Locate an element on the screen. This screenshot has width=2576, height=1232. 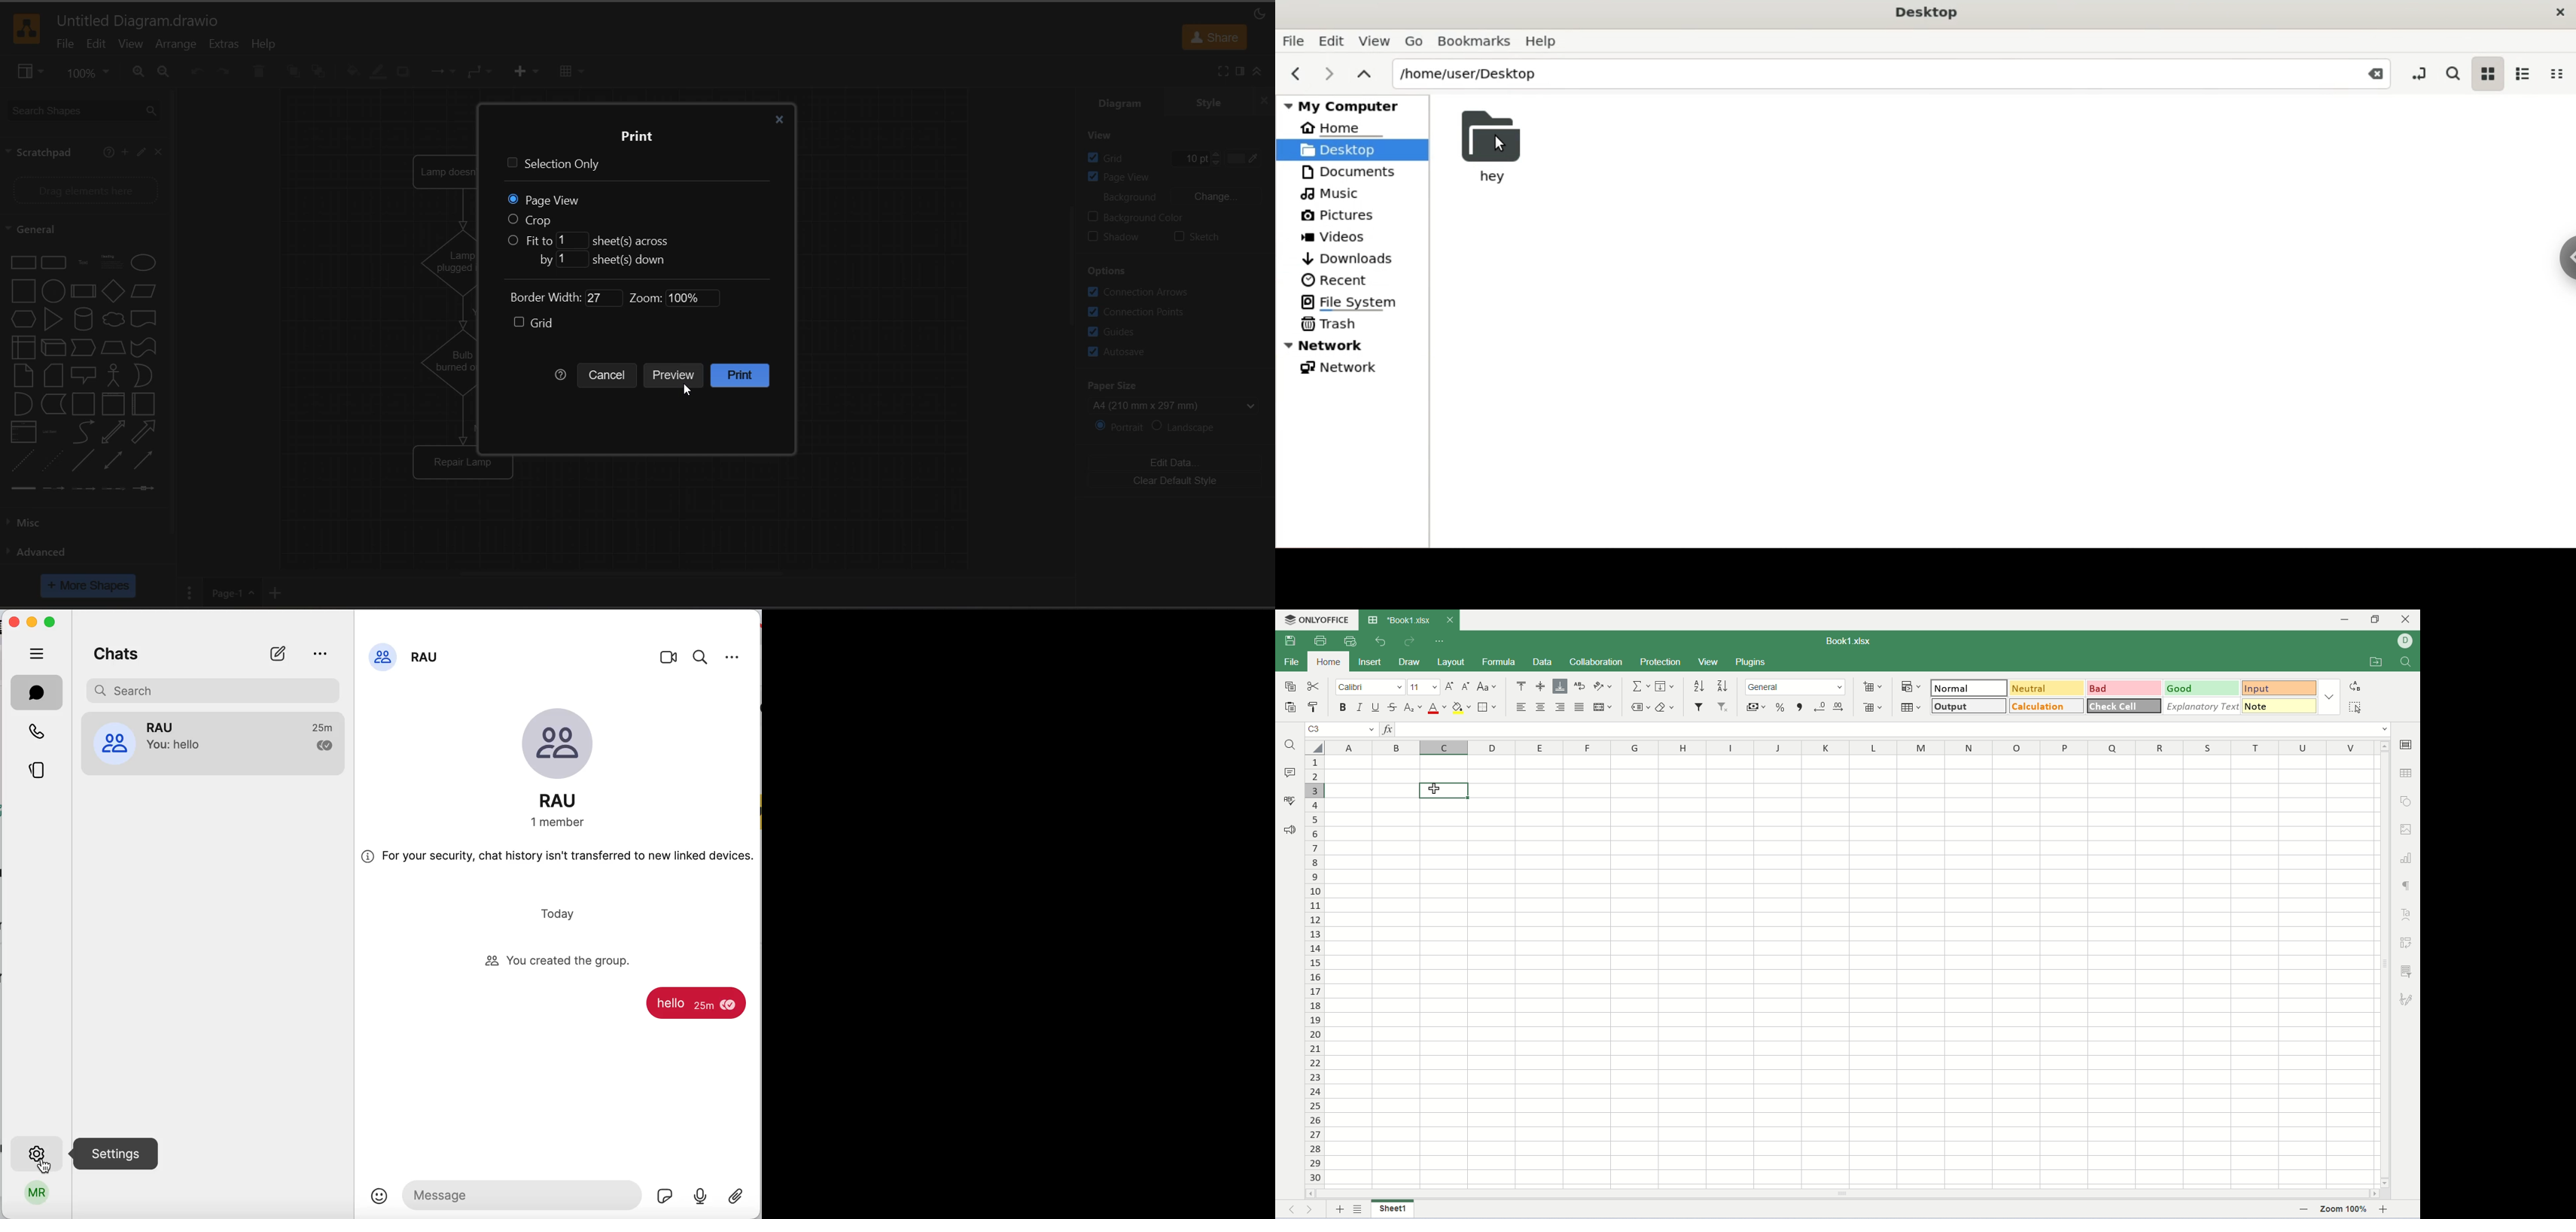
drag elements is located at coordinates (82, 193).